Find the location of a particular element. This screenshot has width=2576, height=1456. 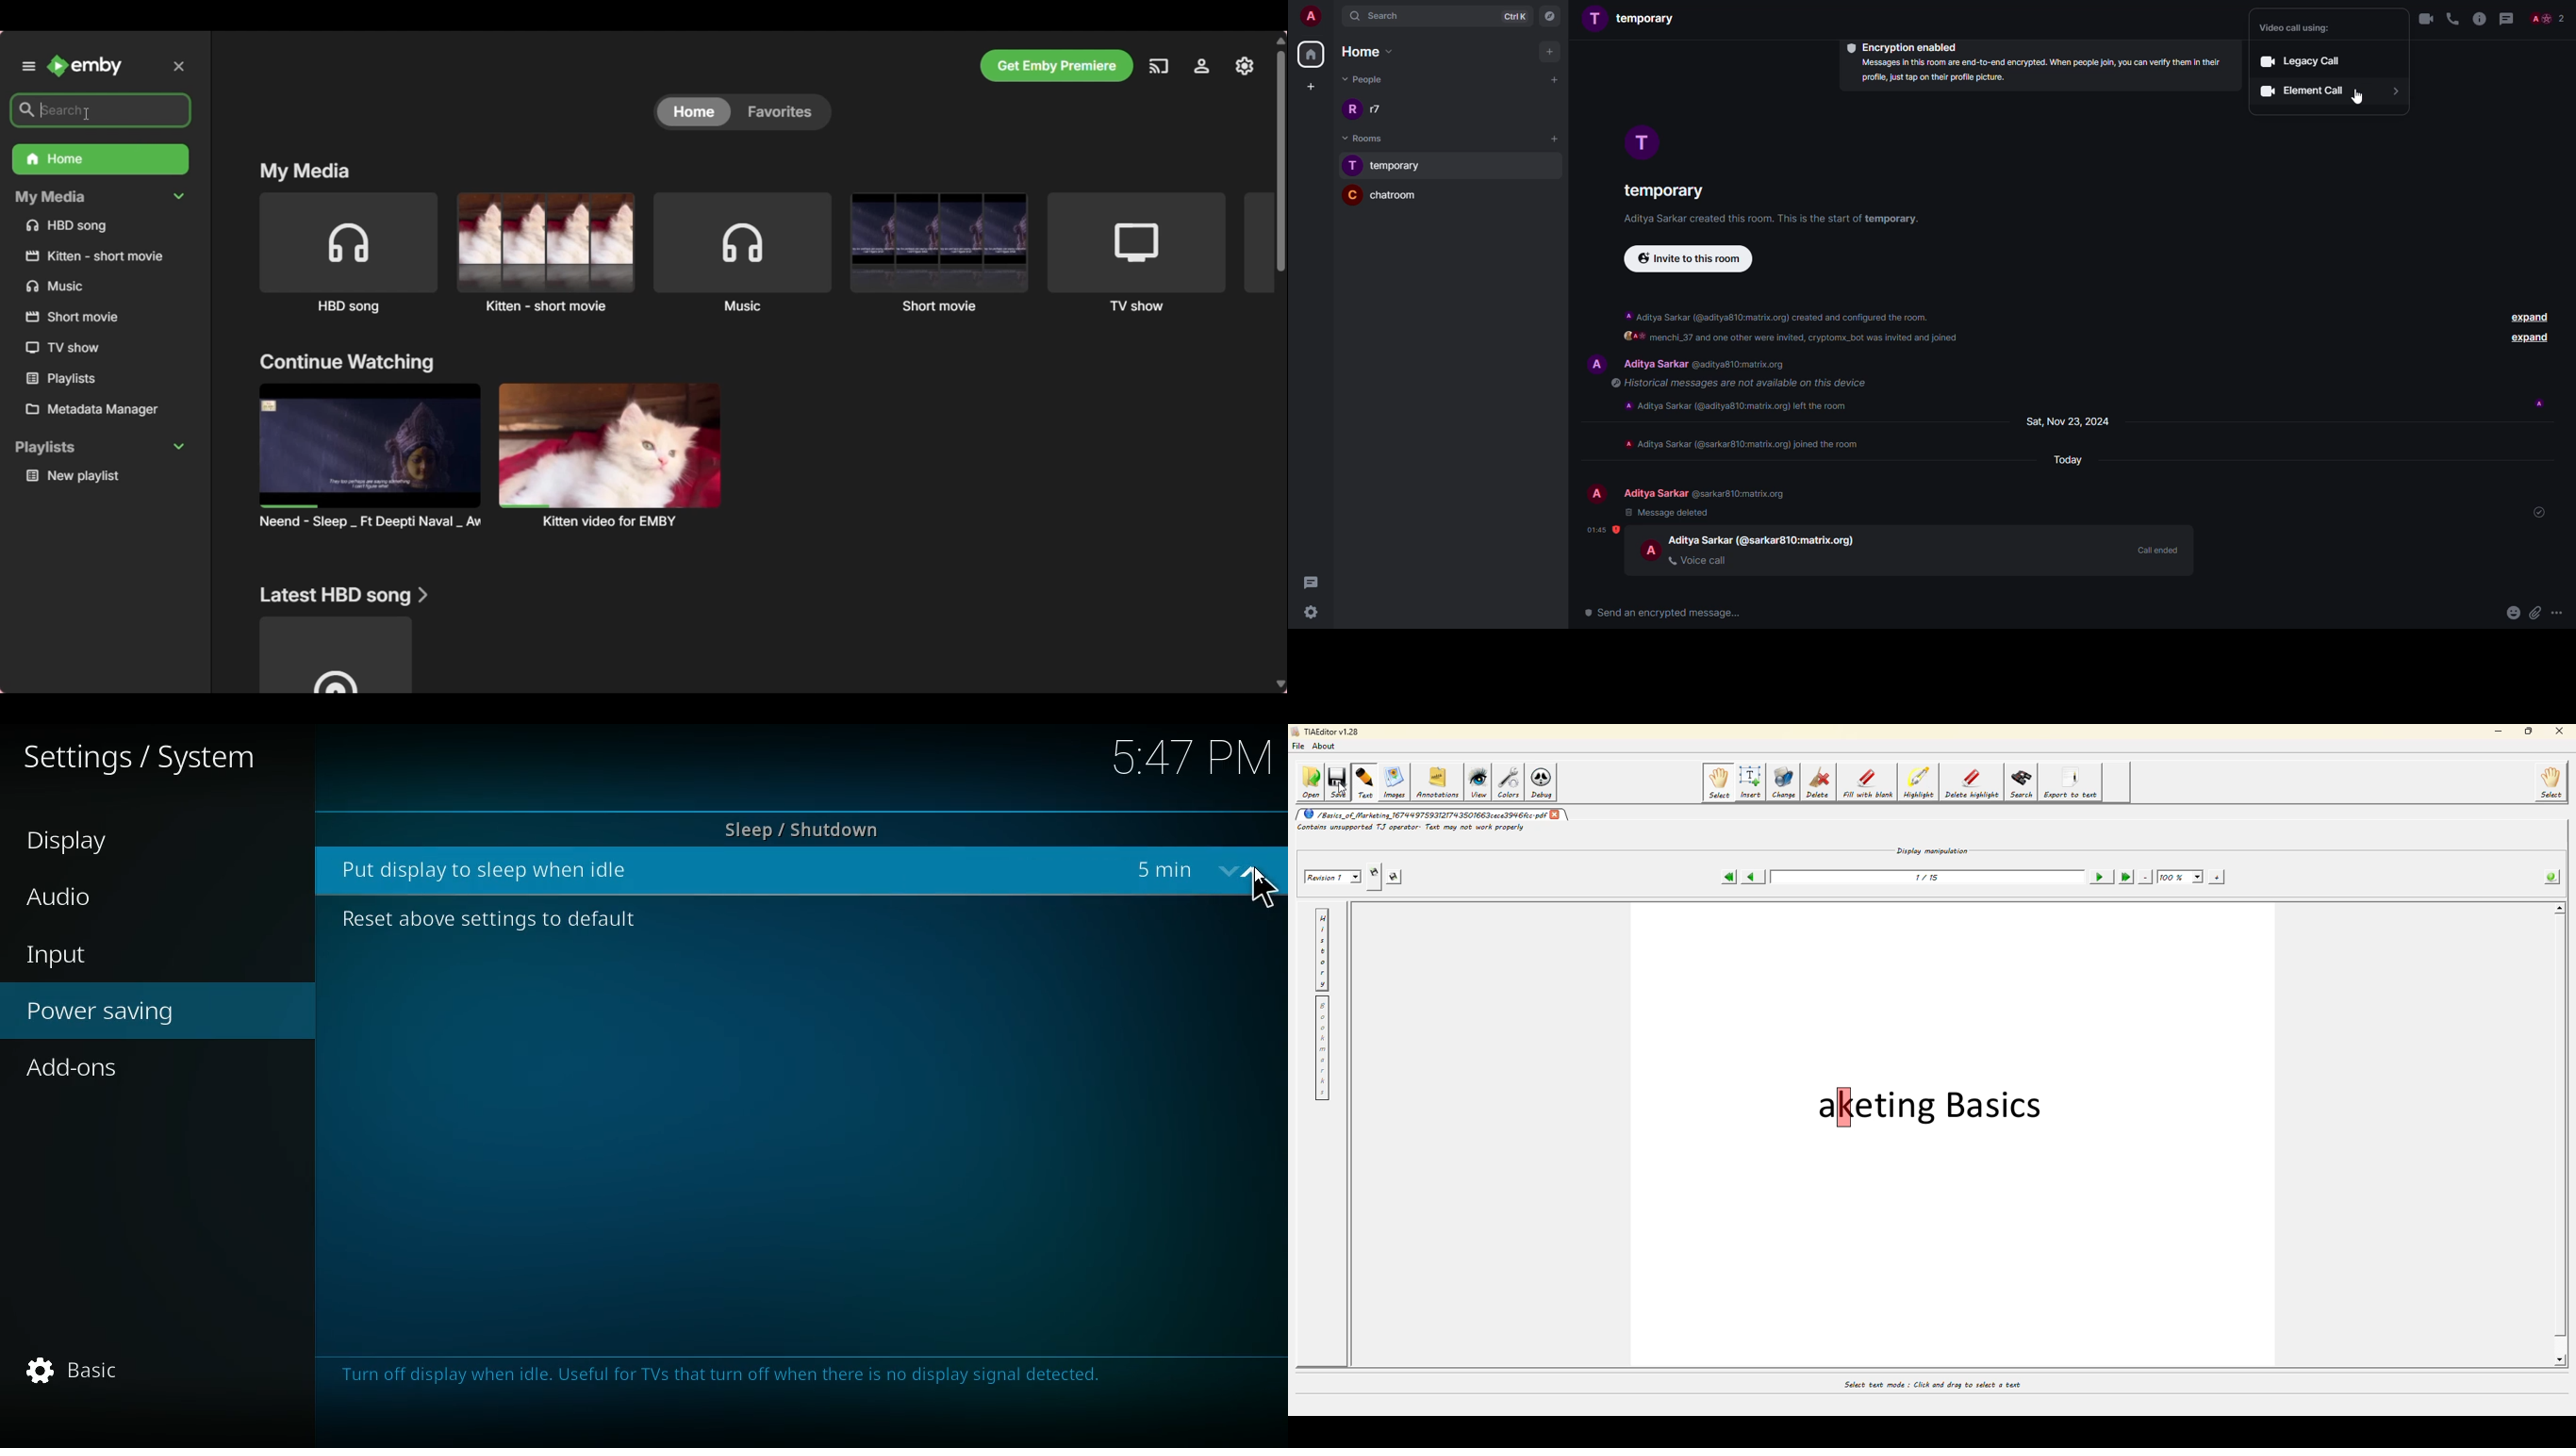

Set Time Changer is located at coordinates (1241, 872).